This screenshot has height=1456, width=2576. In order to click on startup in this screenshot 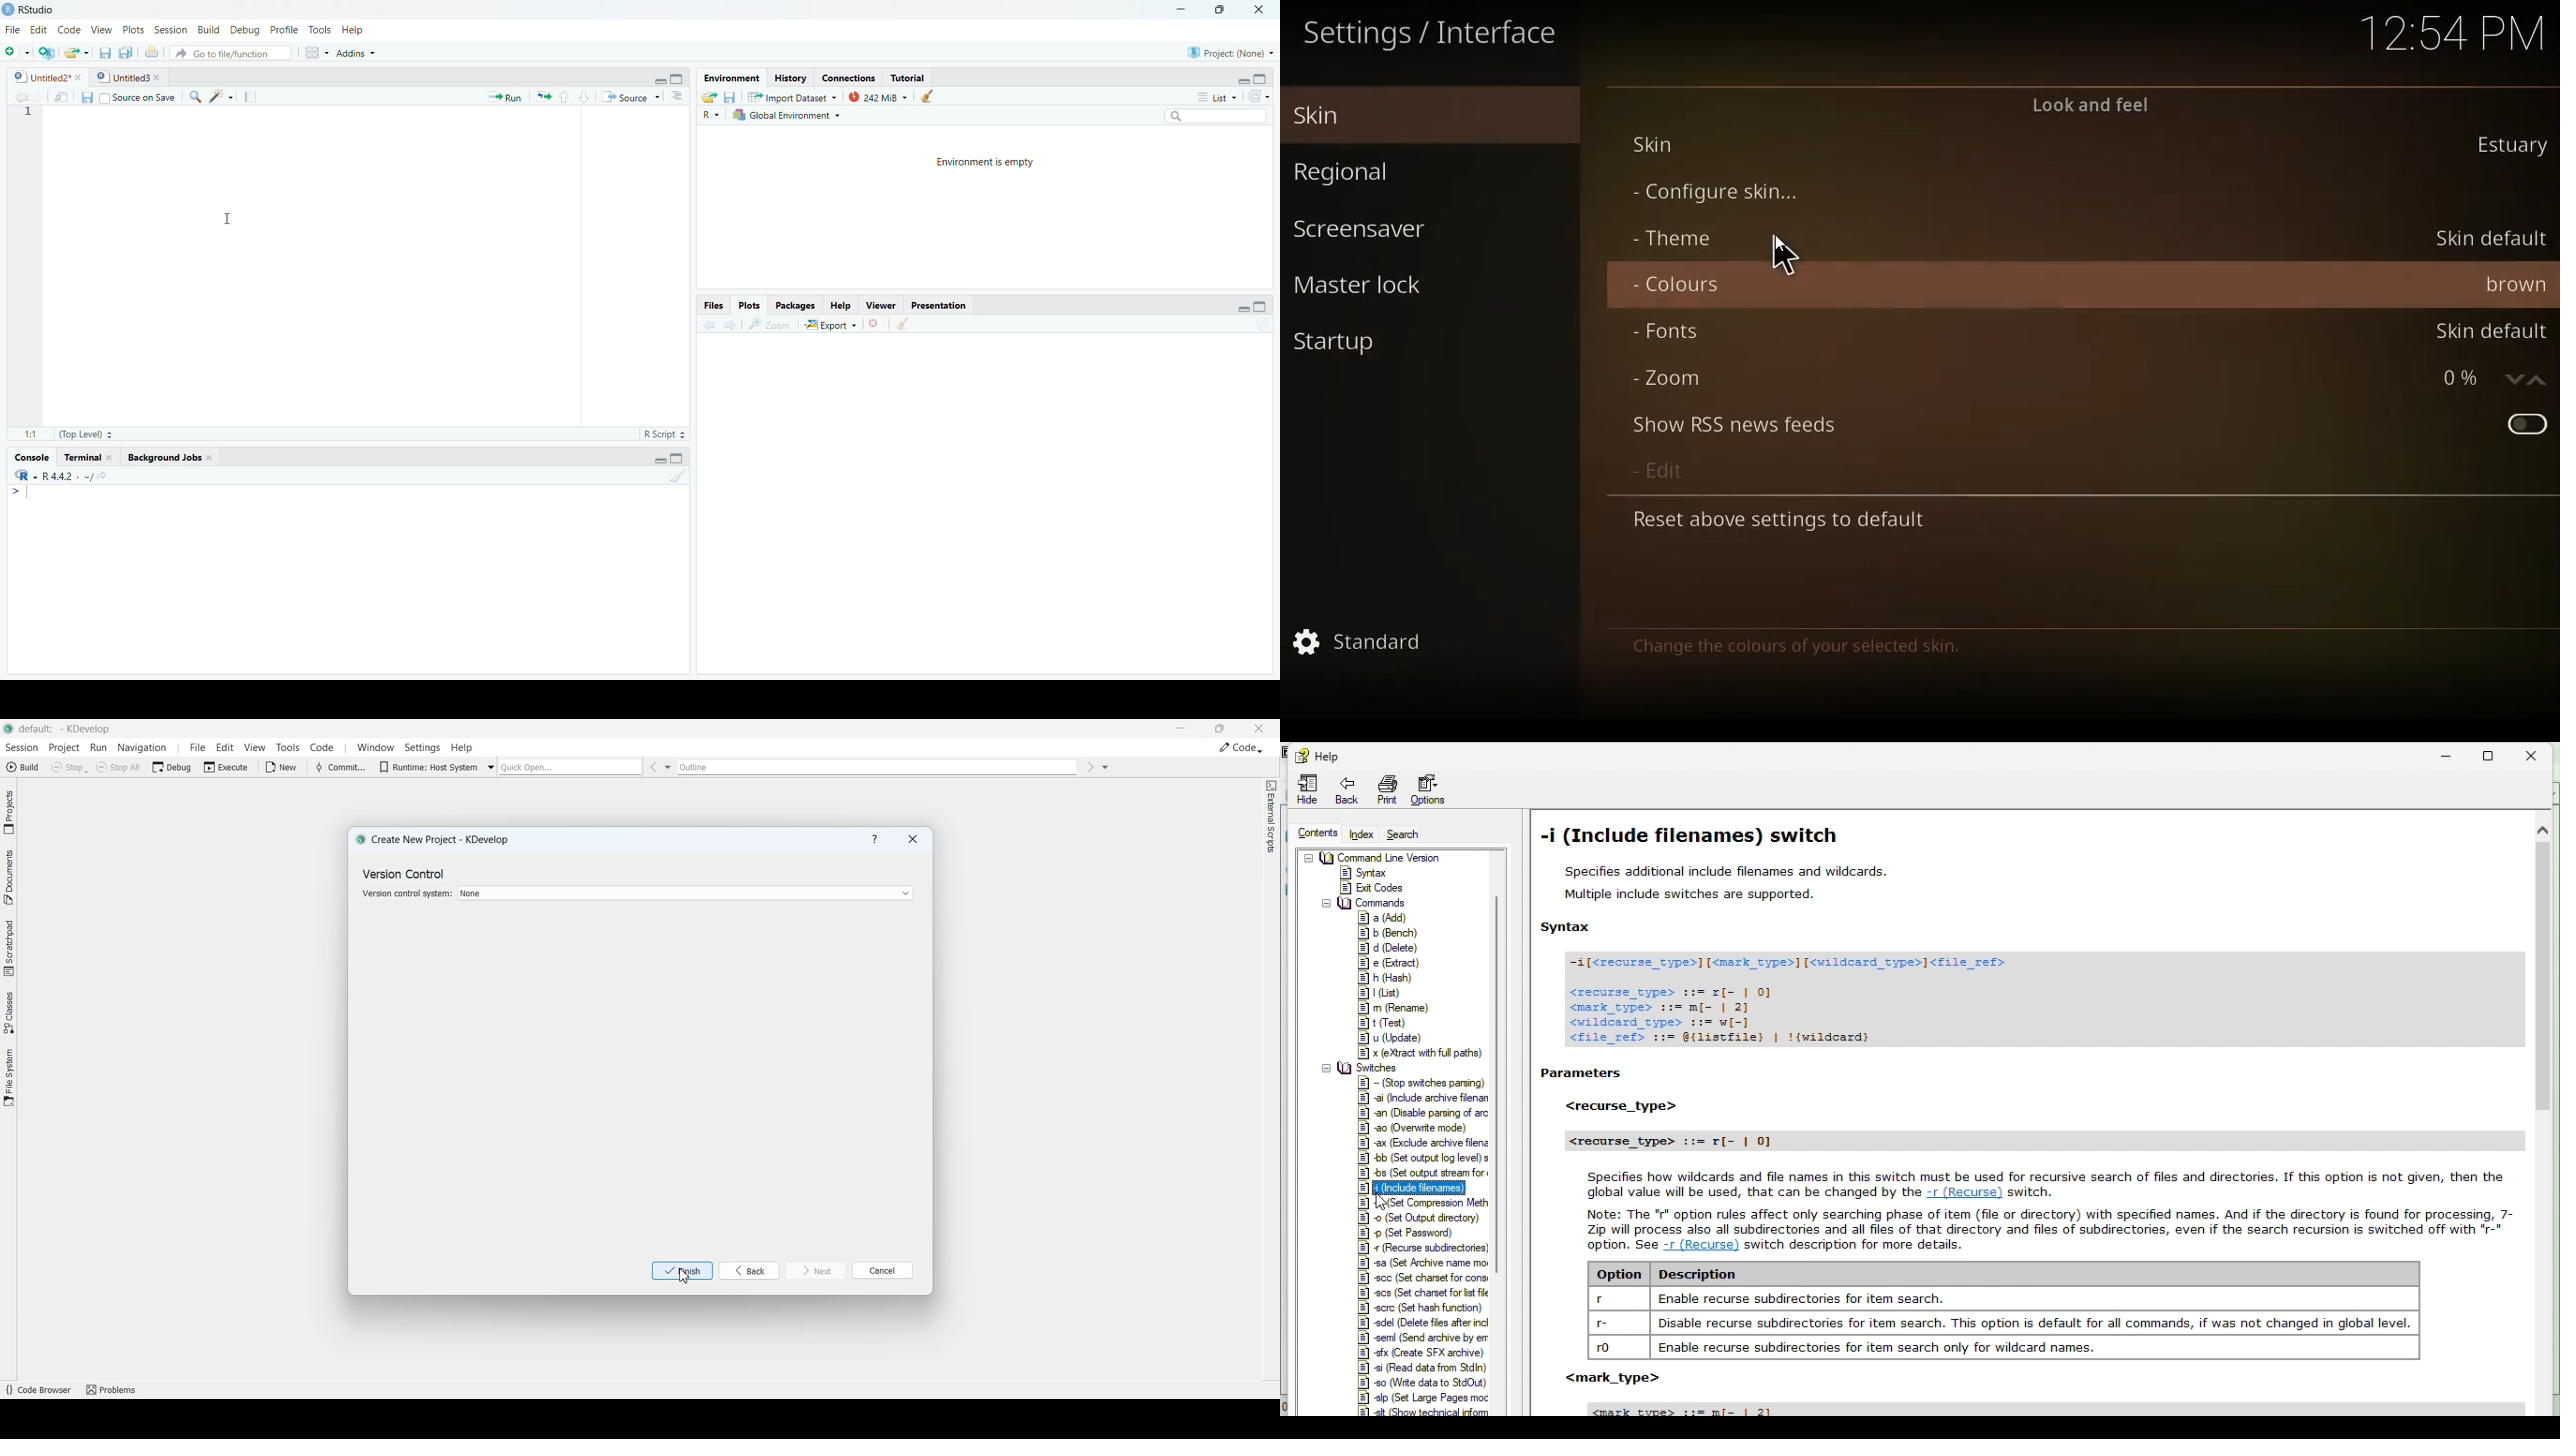, I will do `click(1360, 345)`.